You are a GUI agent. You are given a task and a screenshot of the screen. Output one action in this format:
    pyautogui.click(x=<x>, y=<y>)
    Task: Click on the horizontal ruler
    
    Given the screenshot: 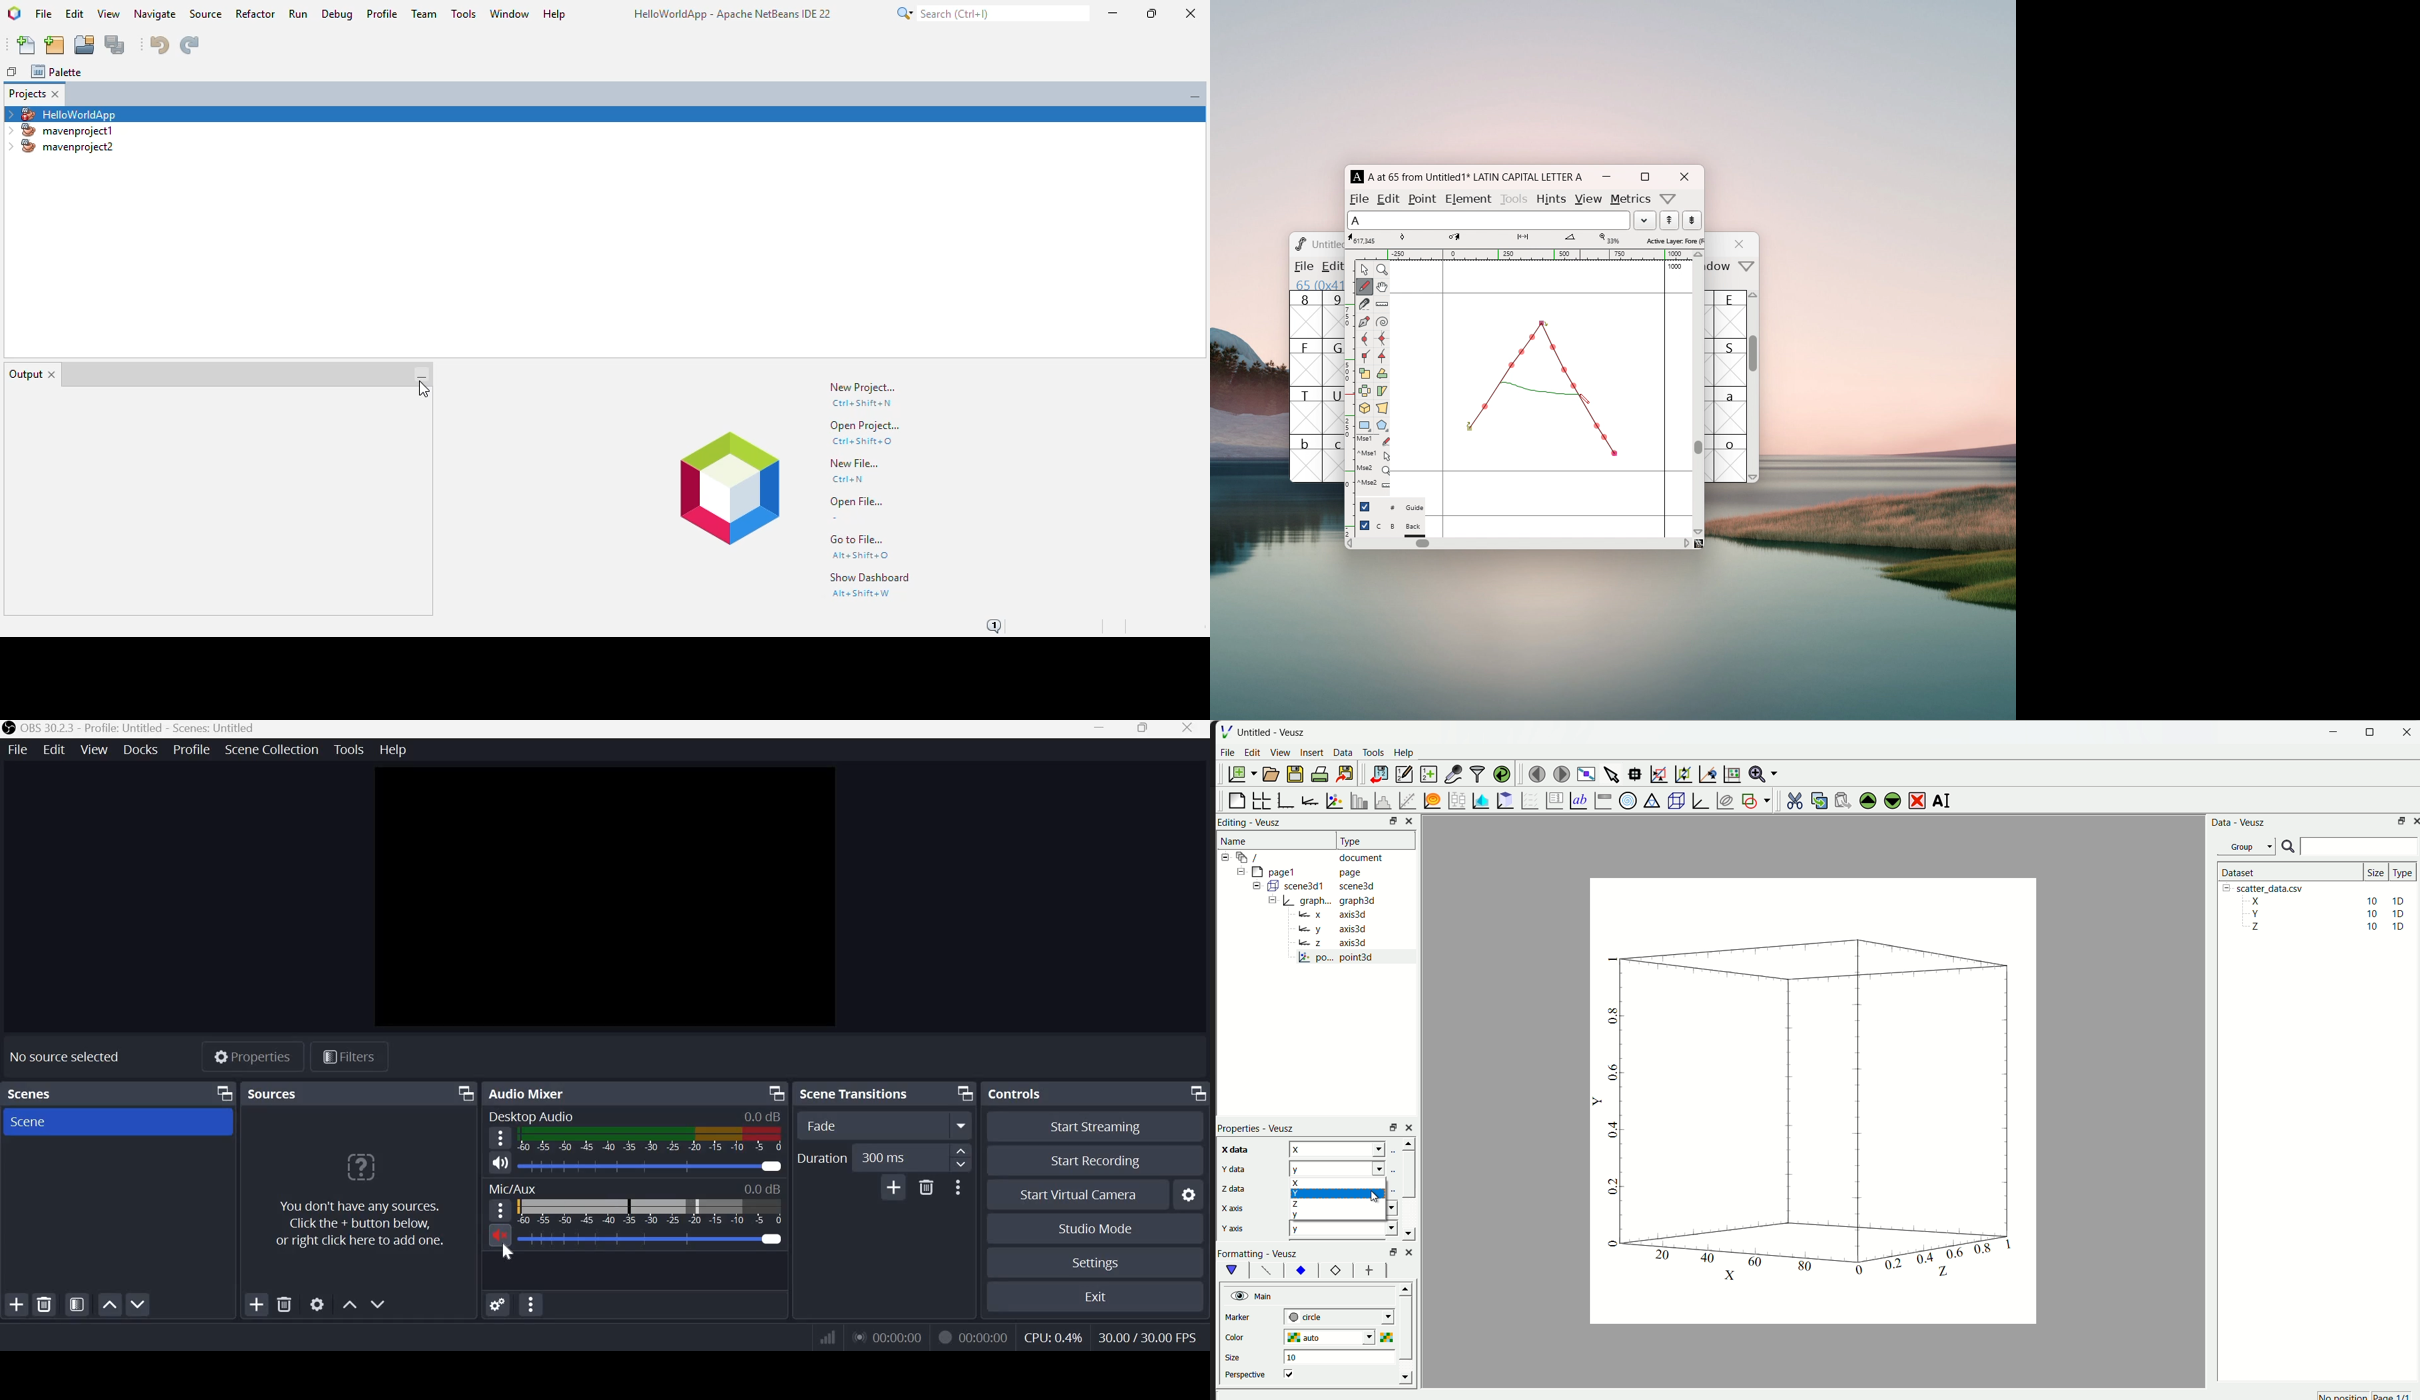 What is the action you would take?
    pyautogui.click(x=1524, y=255)
    